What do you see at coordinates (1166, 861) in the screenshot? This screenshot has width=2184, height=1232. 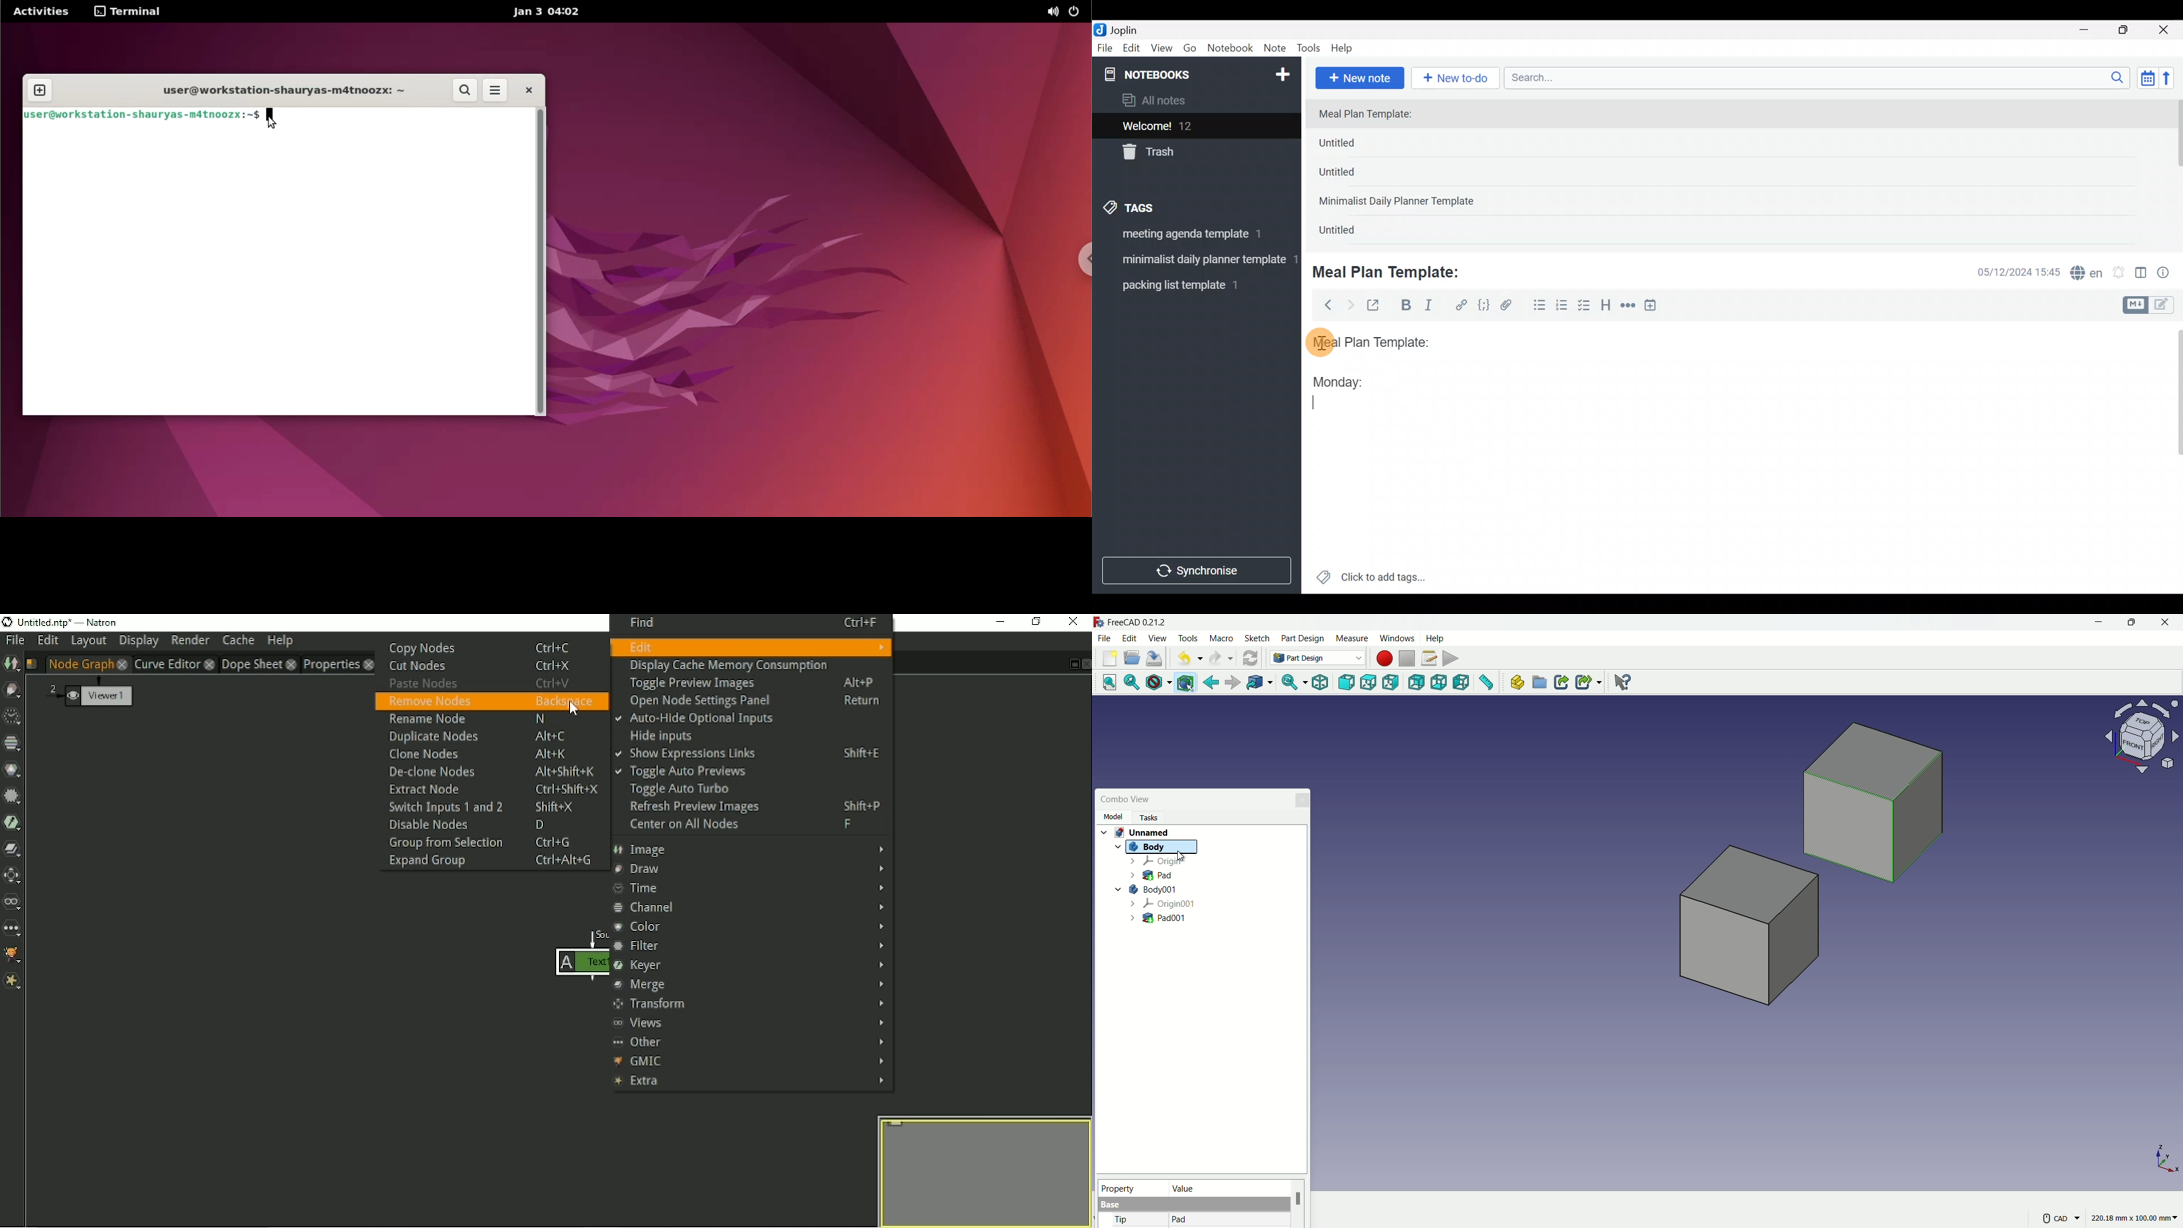 I see `origin` at bounding box center [1166, 861].